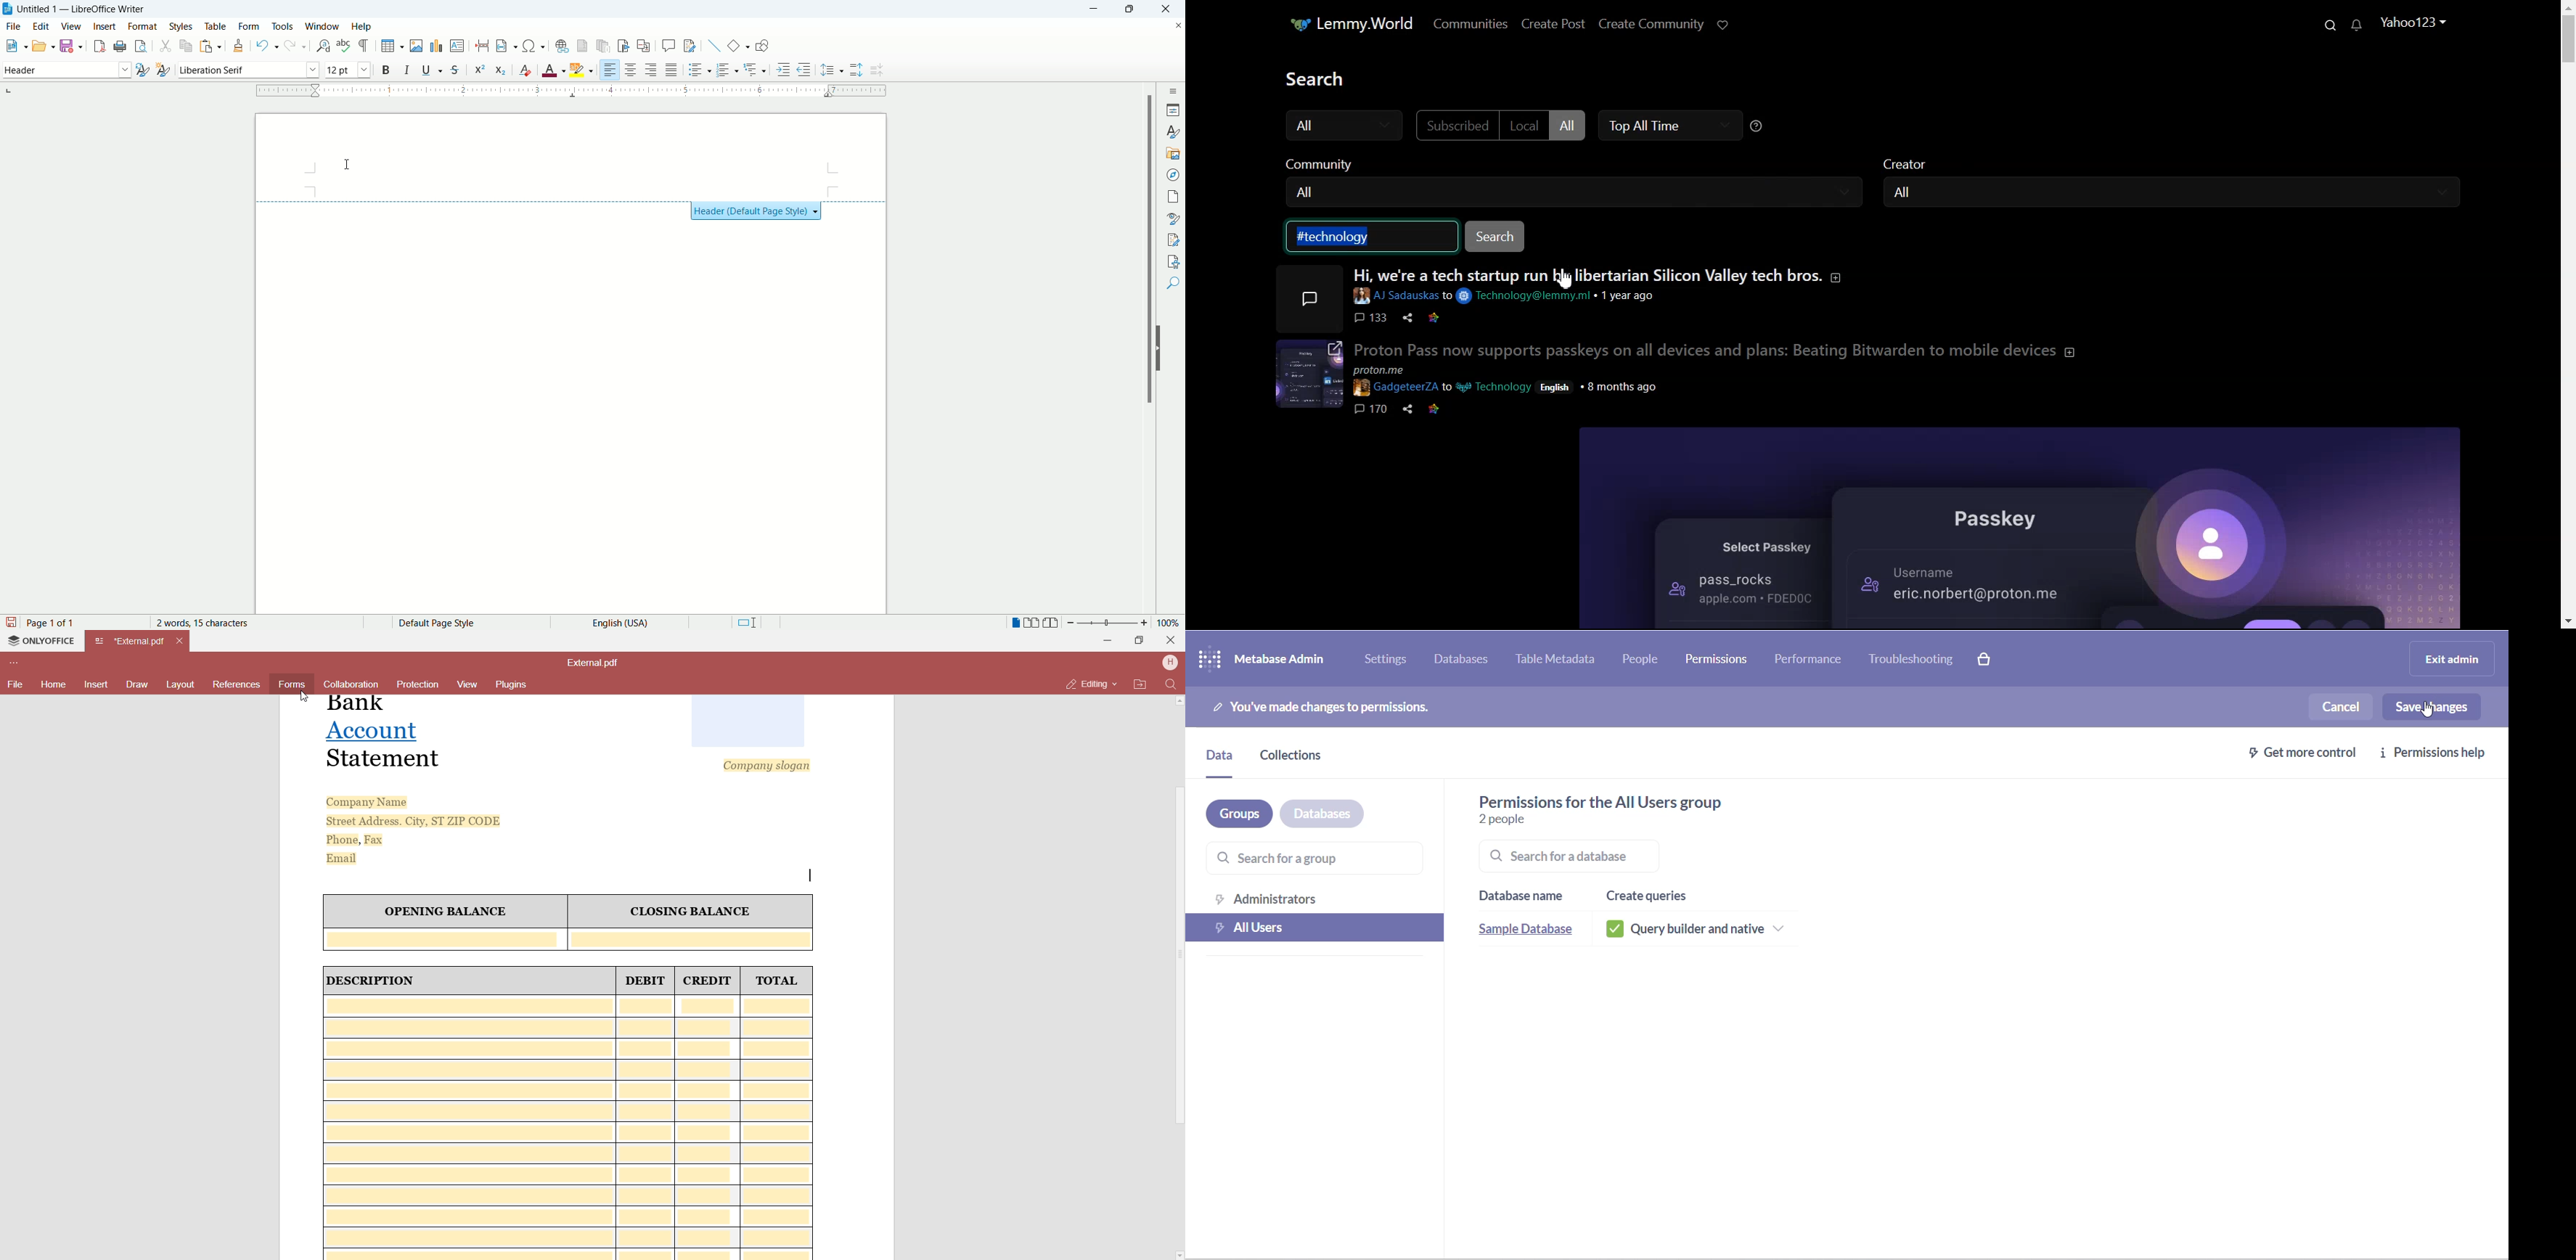  Describe the element at coordinates (1032, 621) in the screenshot. I see `double page view` at that location.